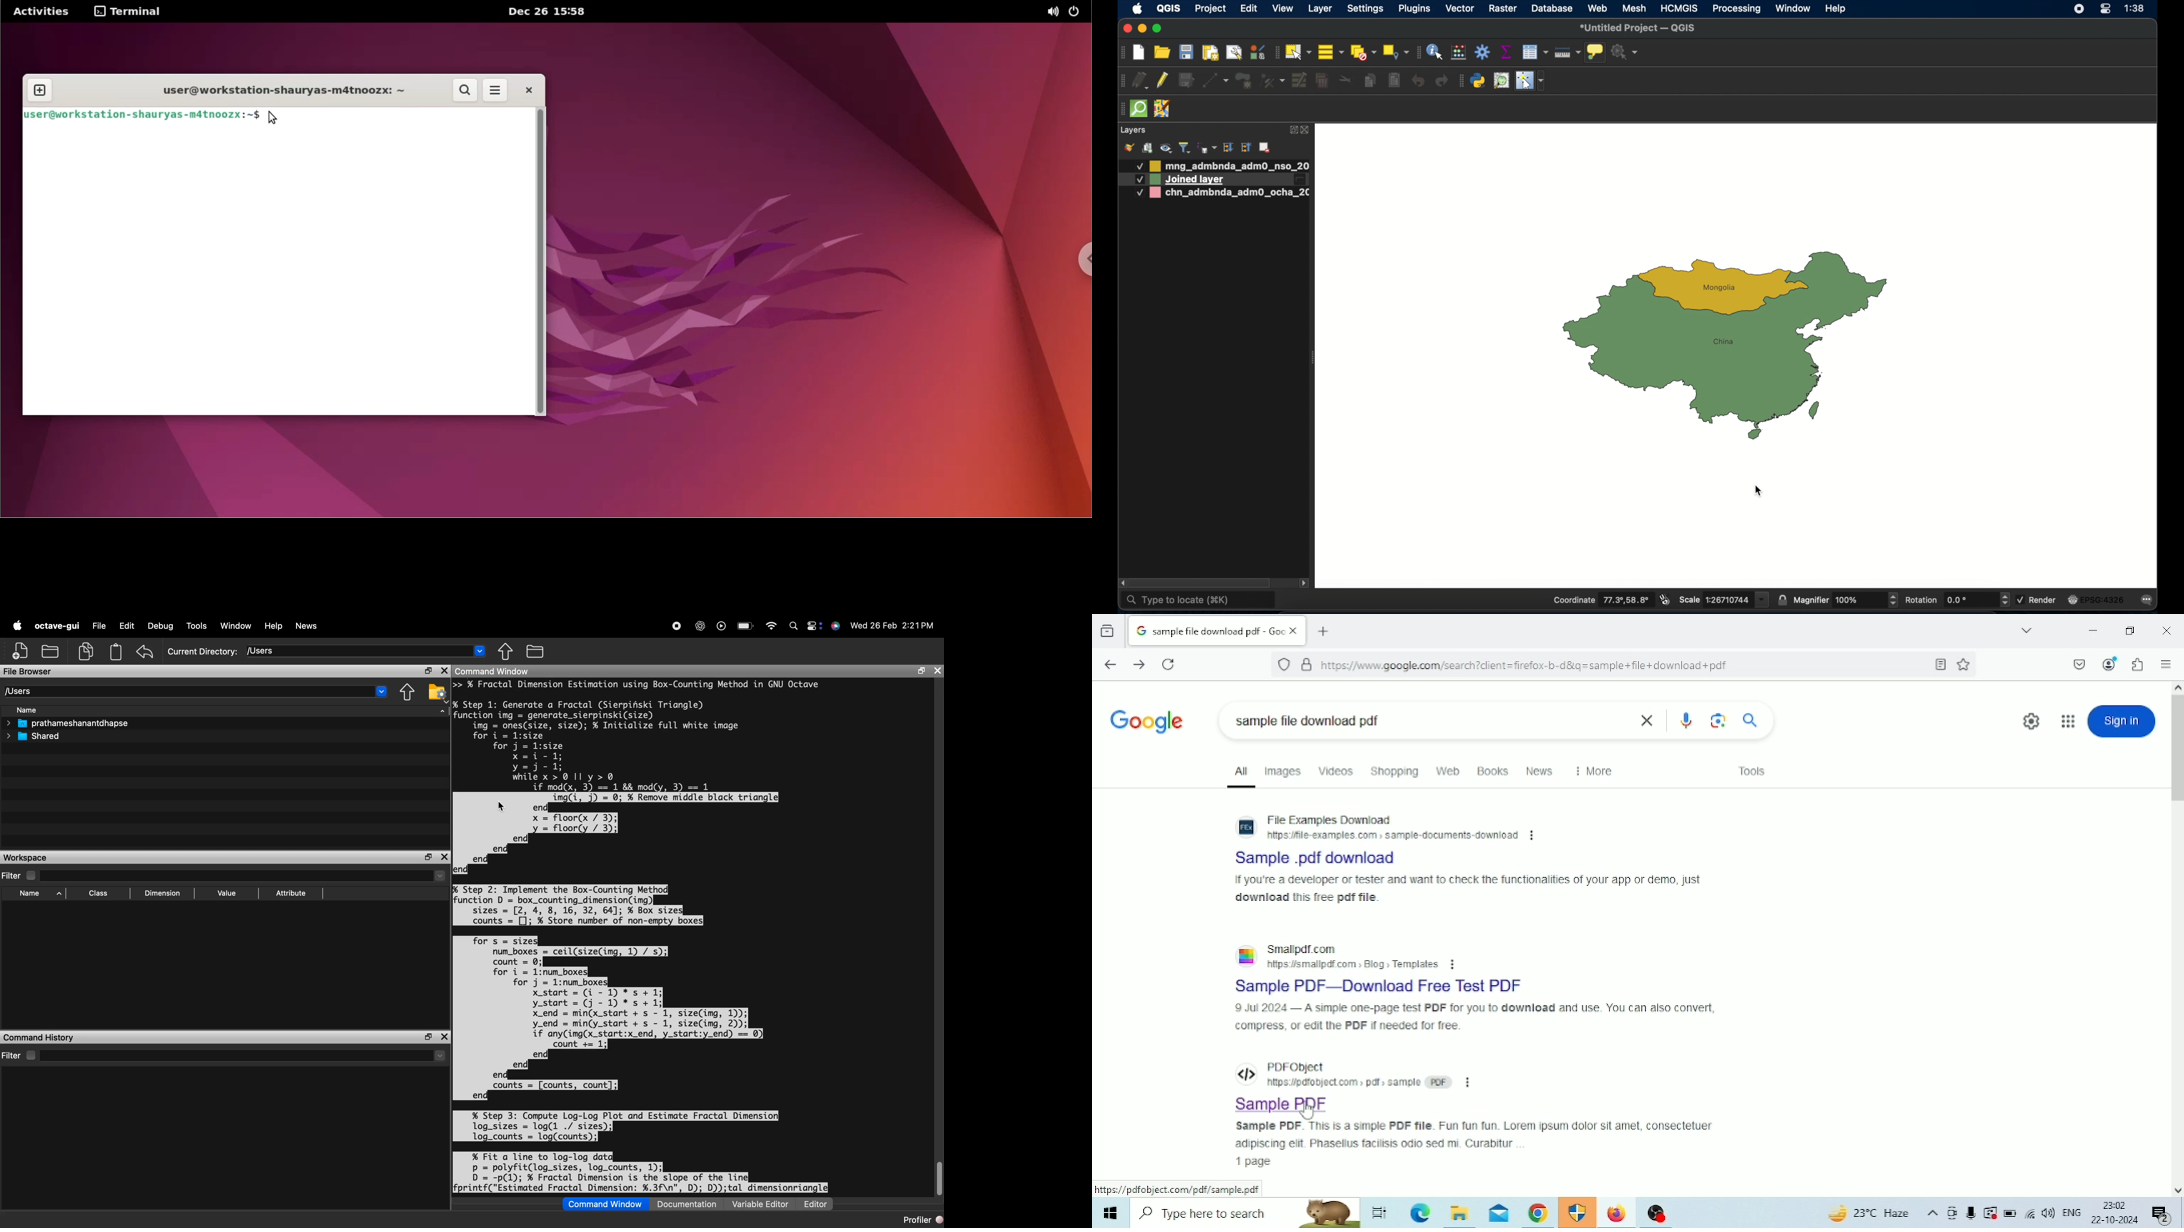 The width and height of the screenshot is (2184, 1232). I want to click on render, so click(2037, 599).